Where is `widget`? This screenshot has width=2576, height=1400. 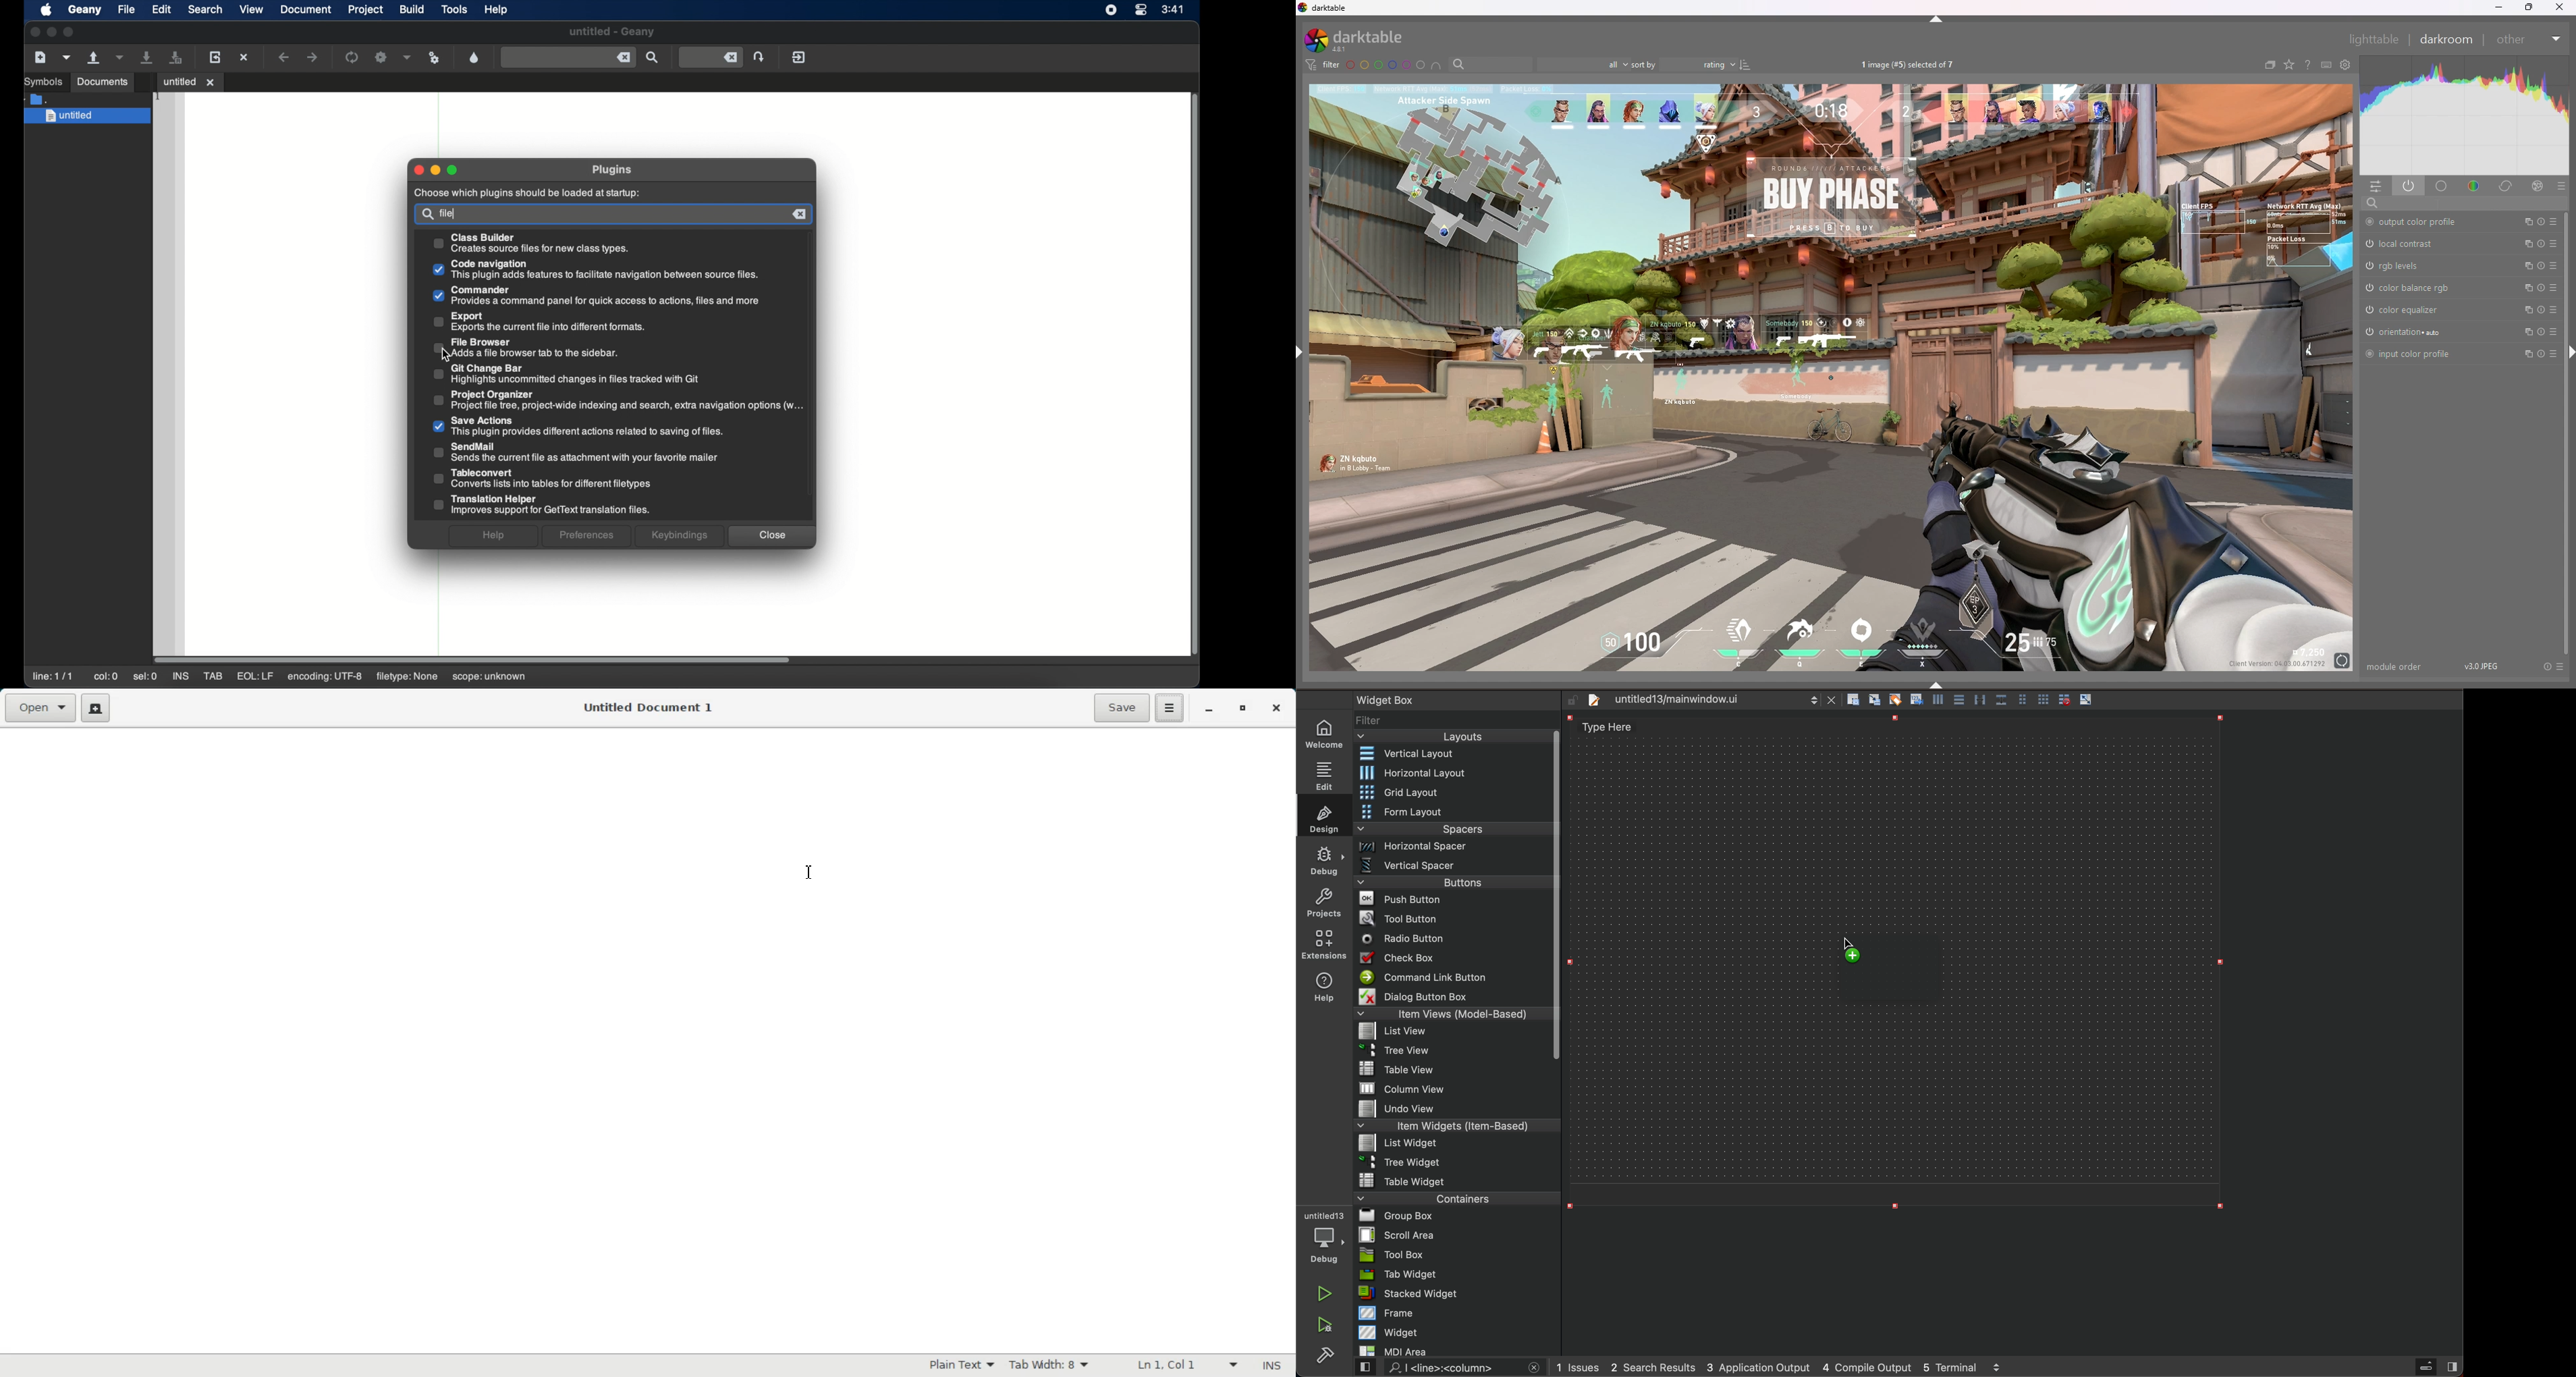
widget is located at coordinates (1383, 700).